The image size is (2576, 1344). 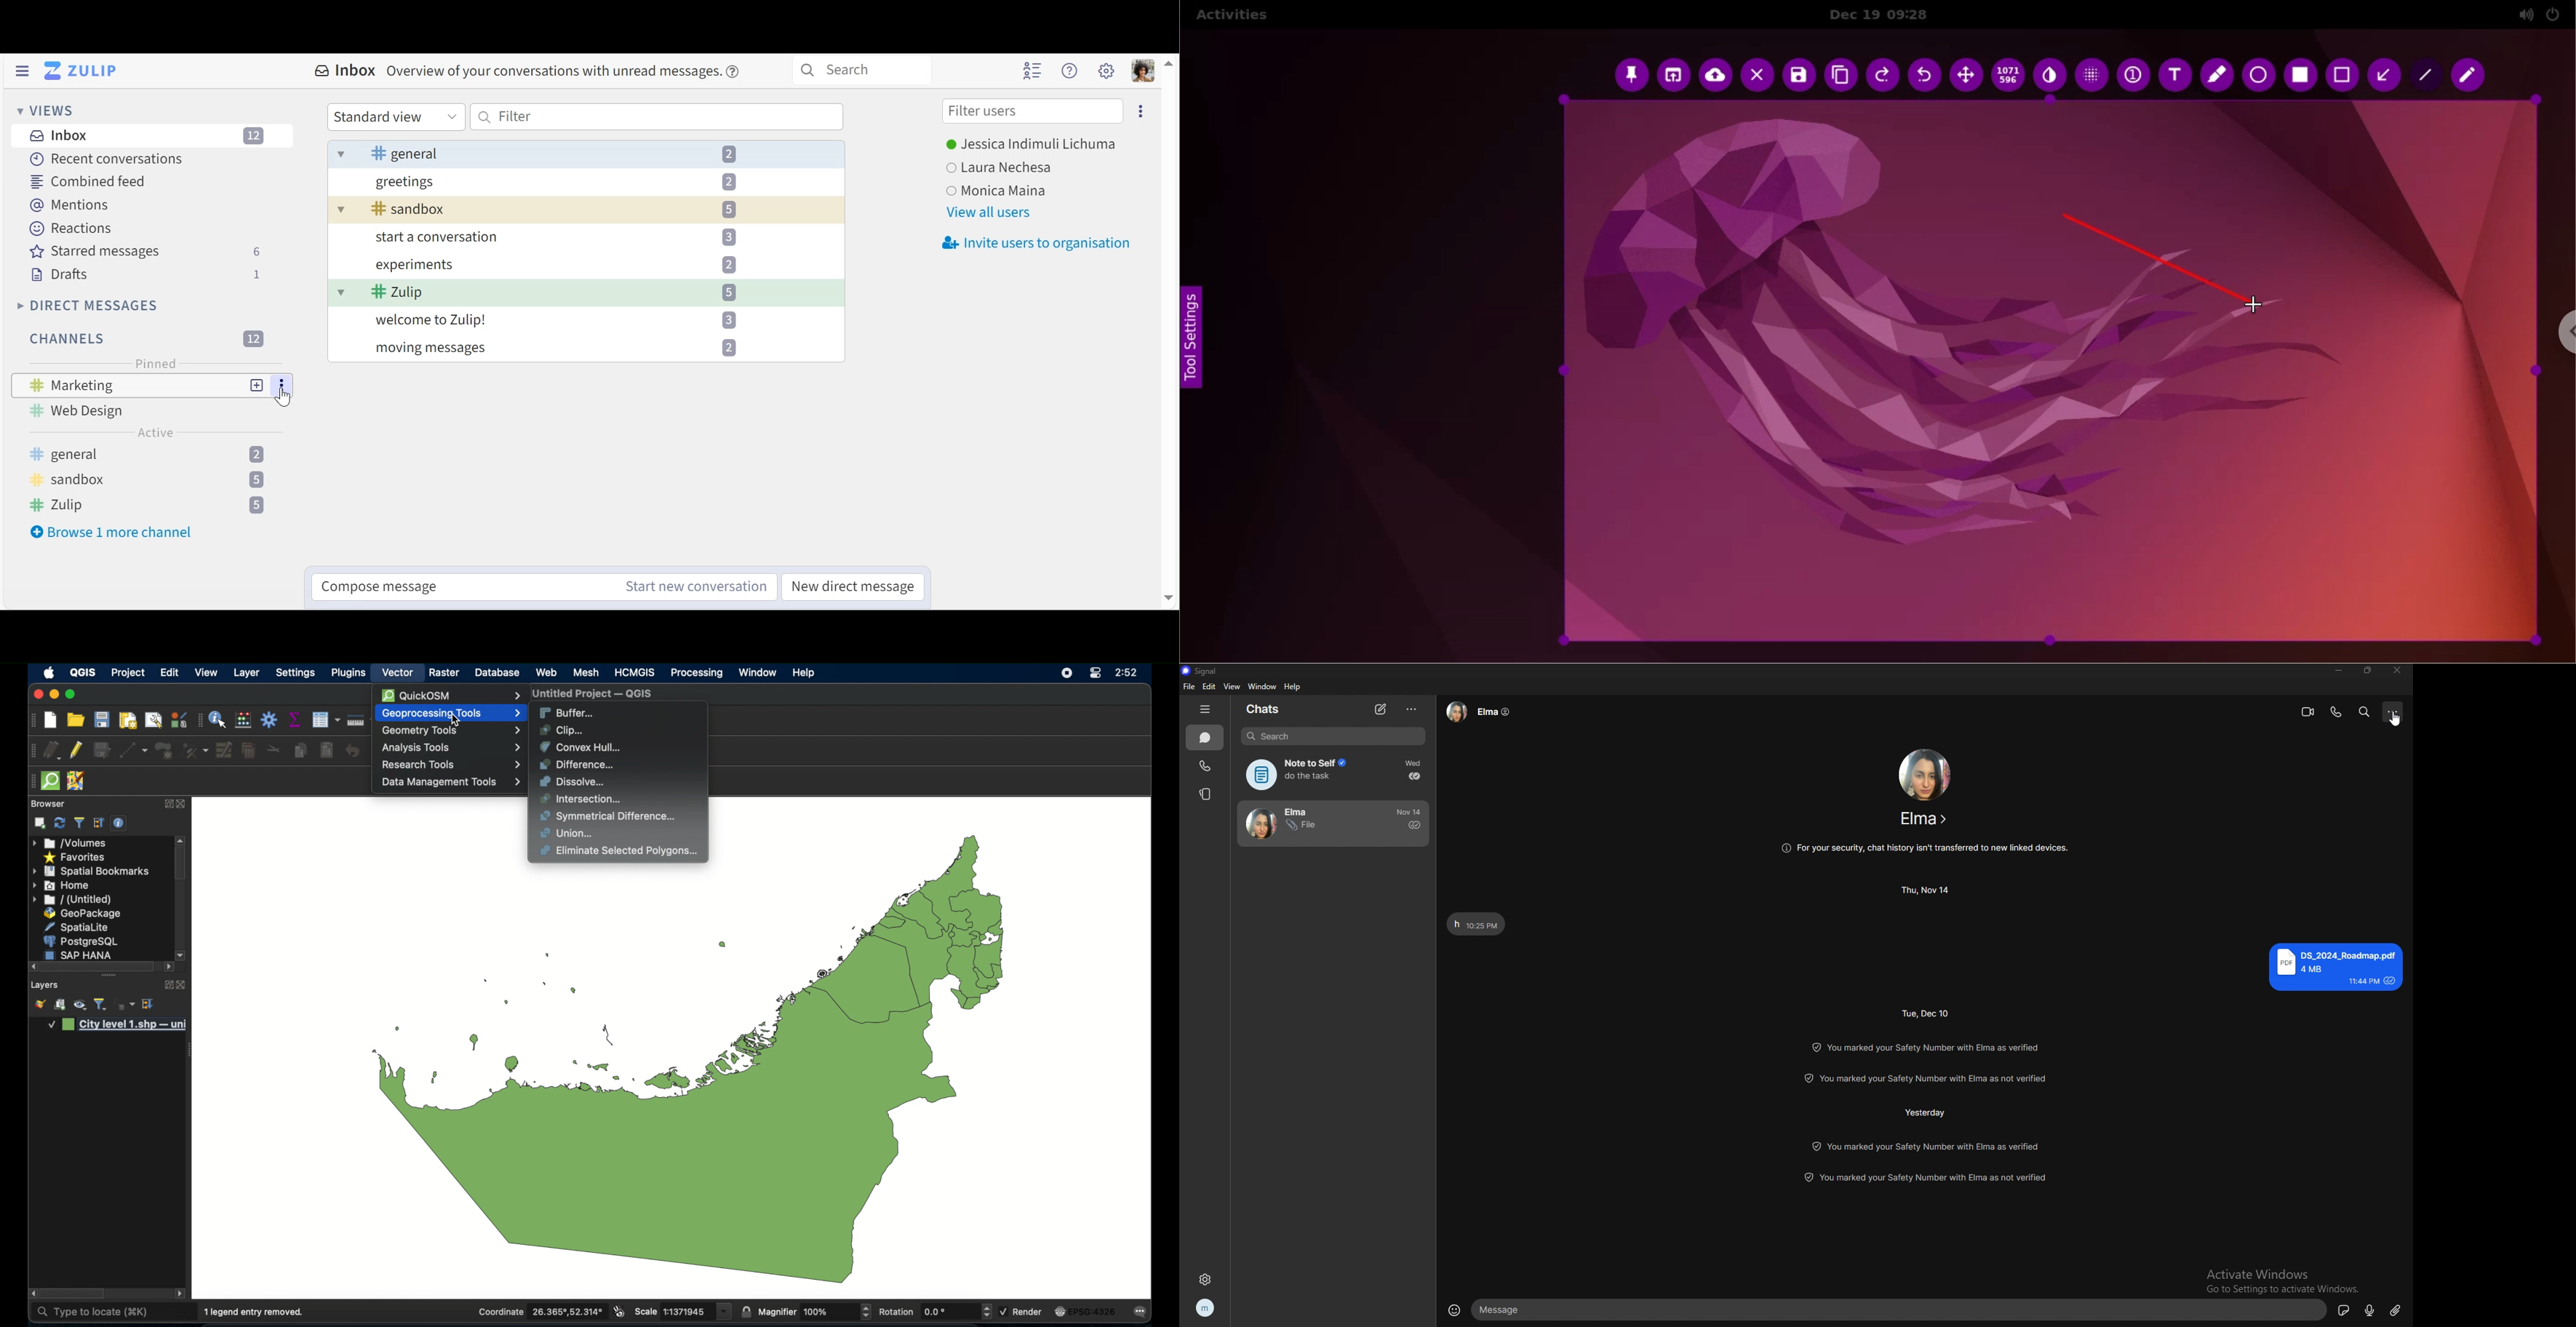 What do you see at coordinates (1204, 710) in the screenshot?
I see `hide tab` at bounding box center [1204, 710].